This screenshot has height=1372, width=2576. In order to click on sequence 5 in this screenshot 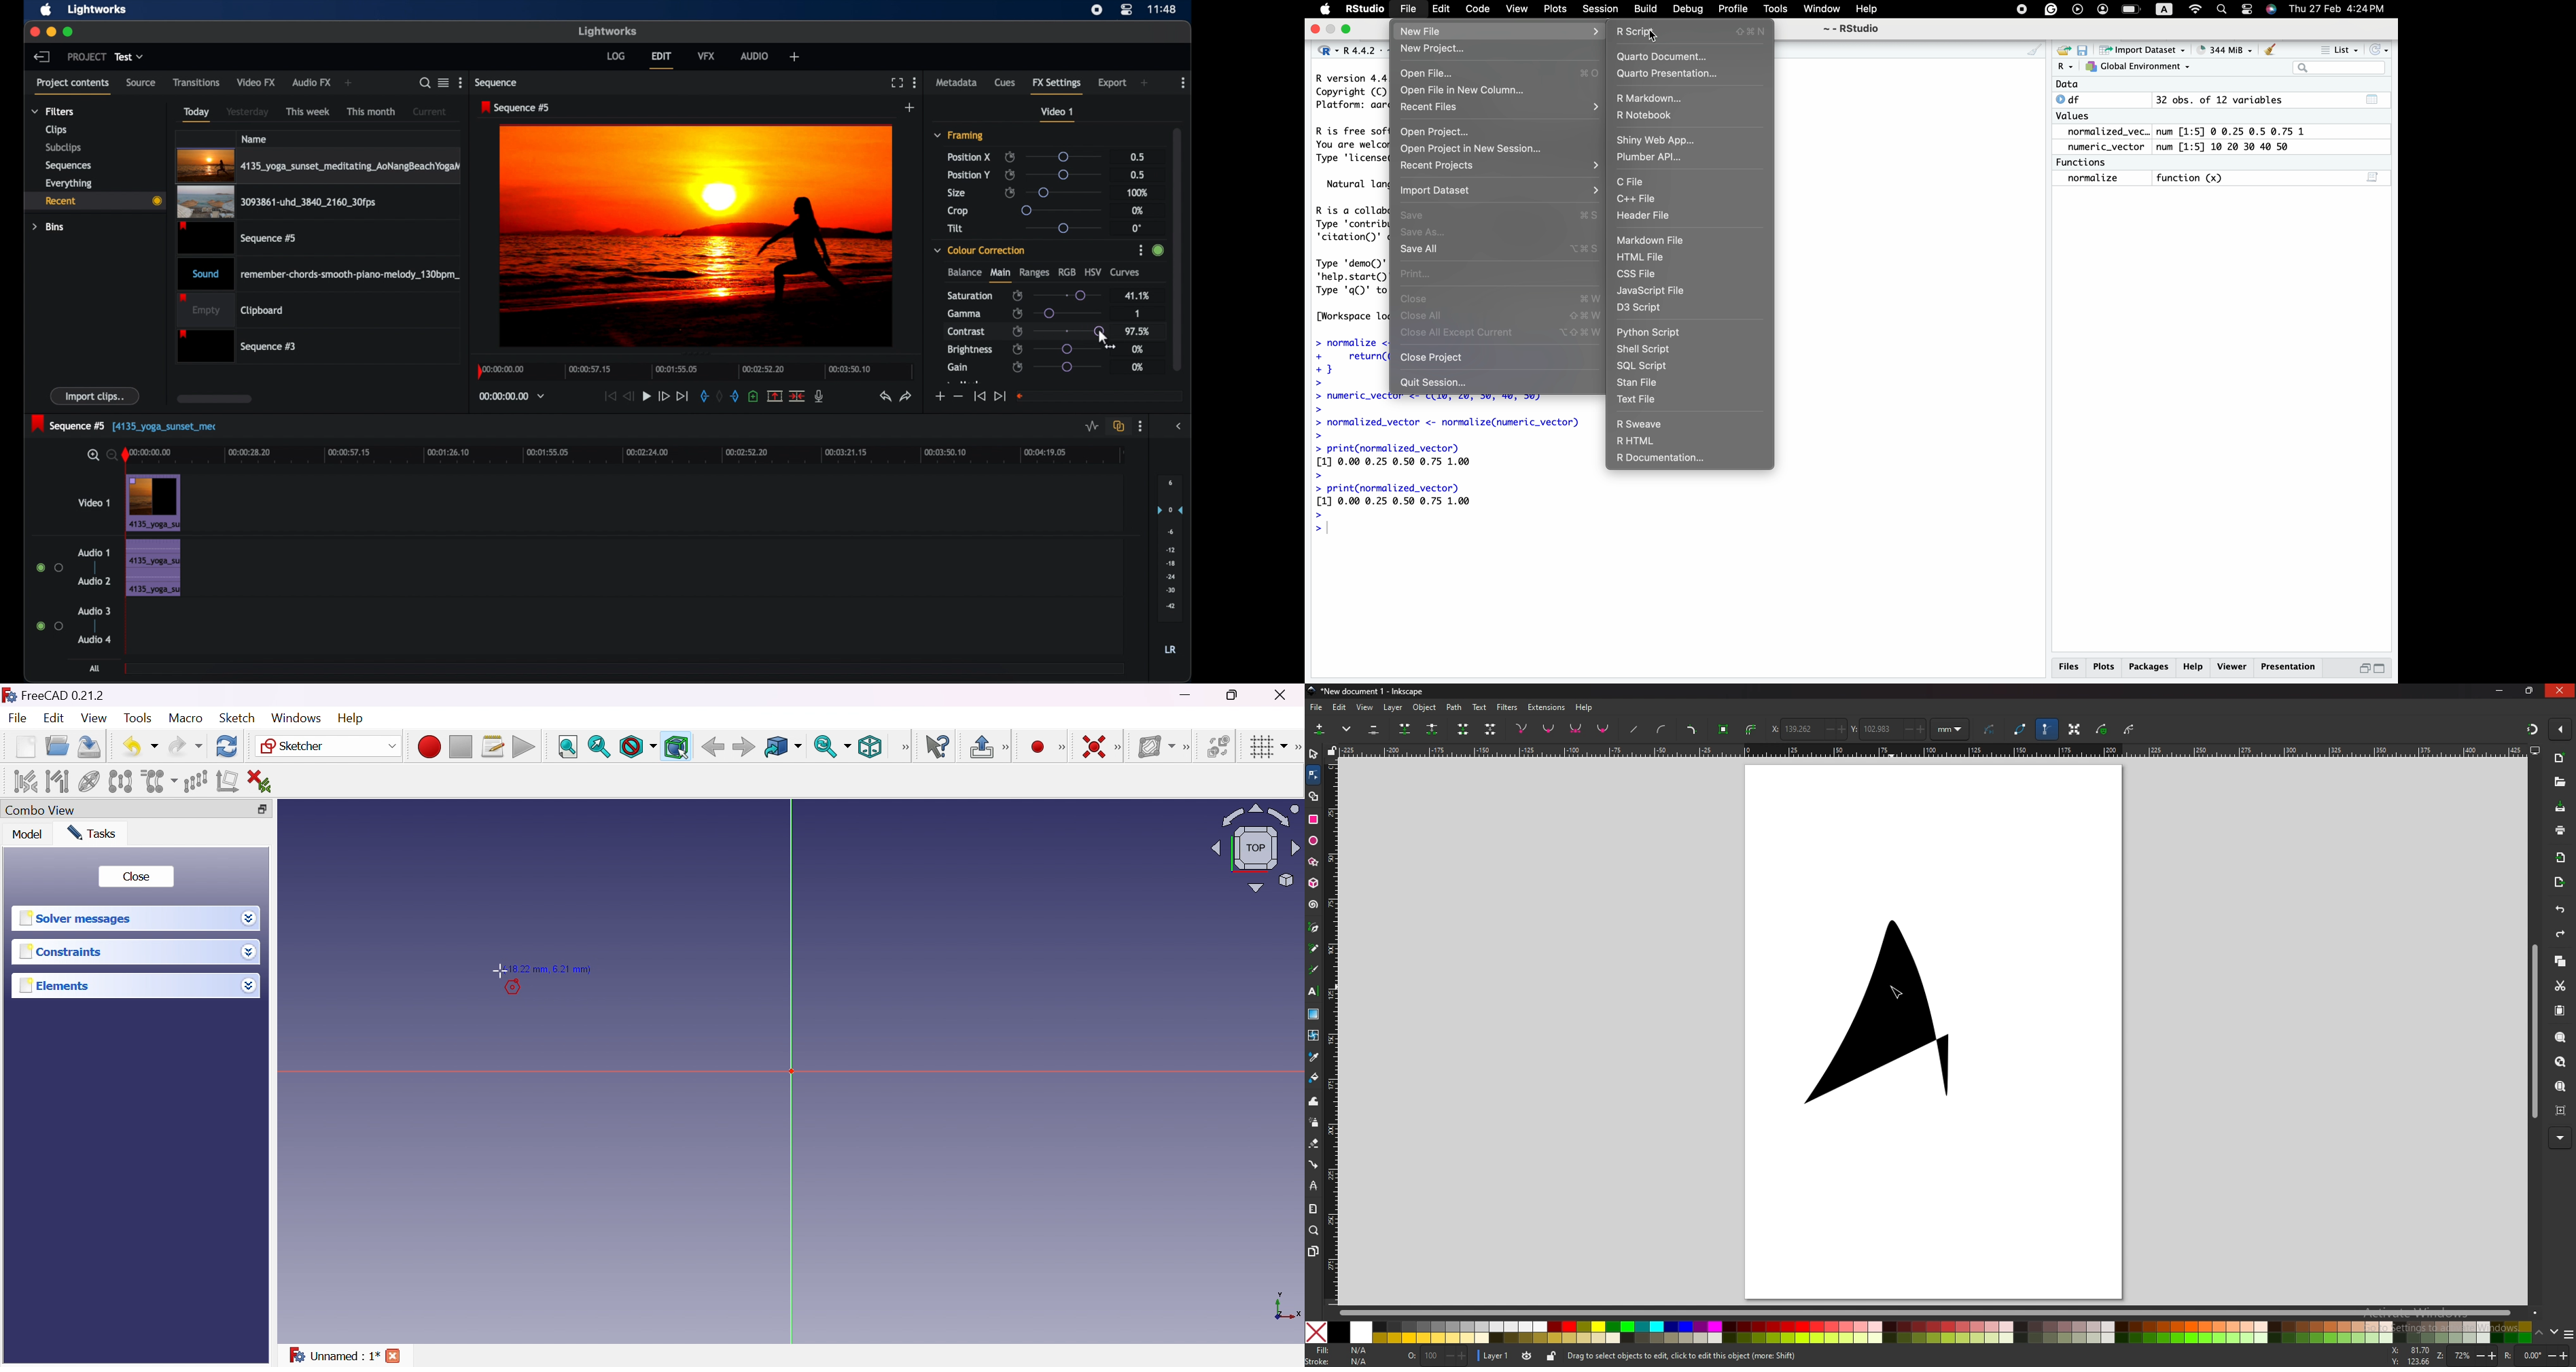, I will do `click(69, 423)`.